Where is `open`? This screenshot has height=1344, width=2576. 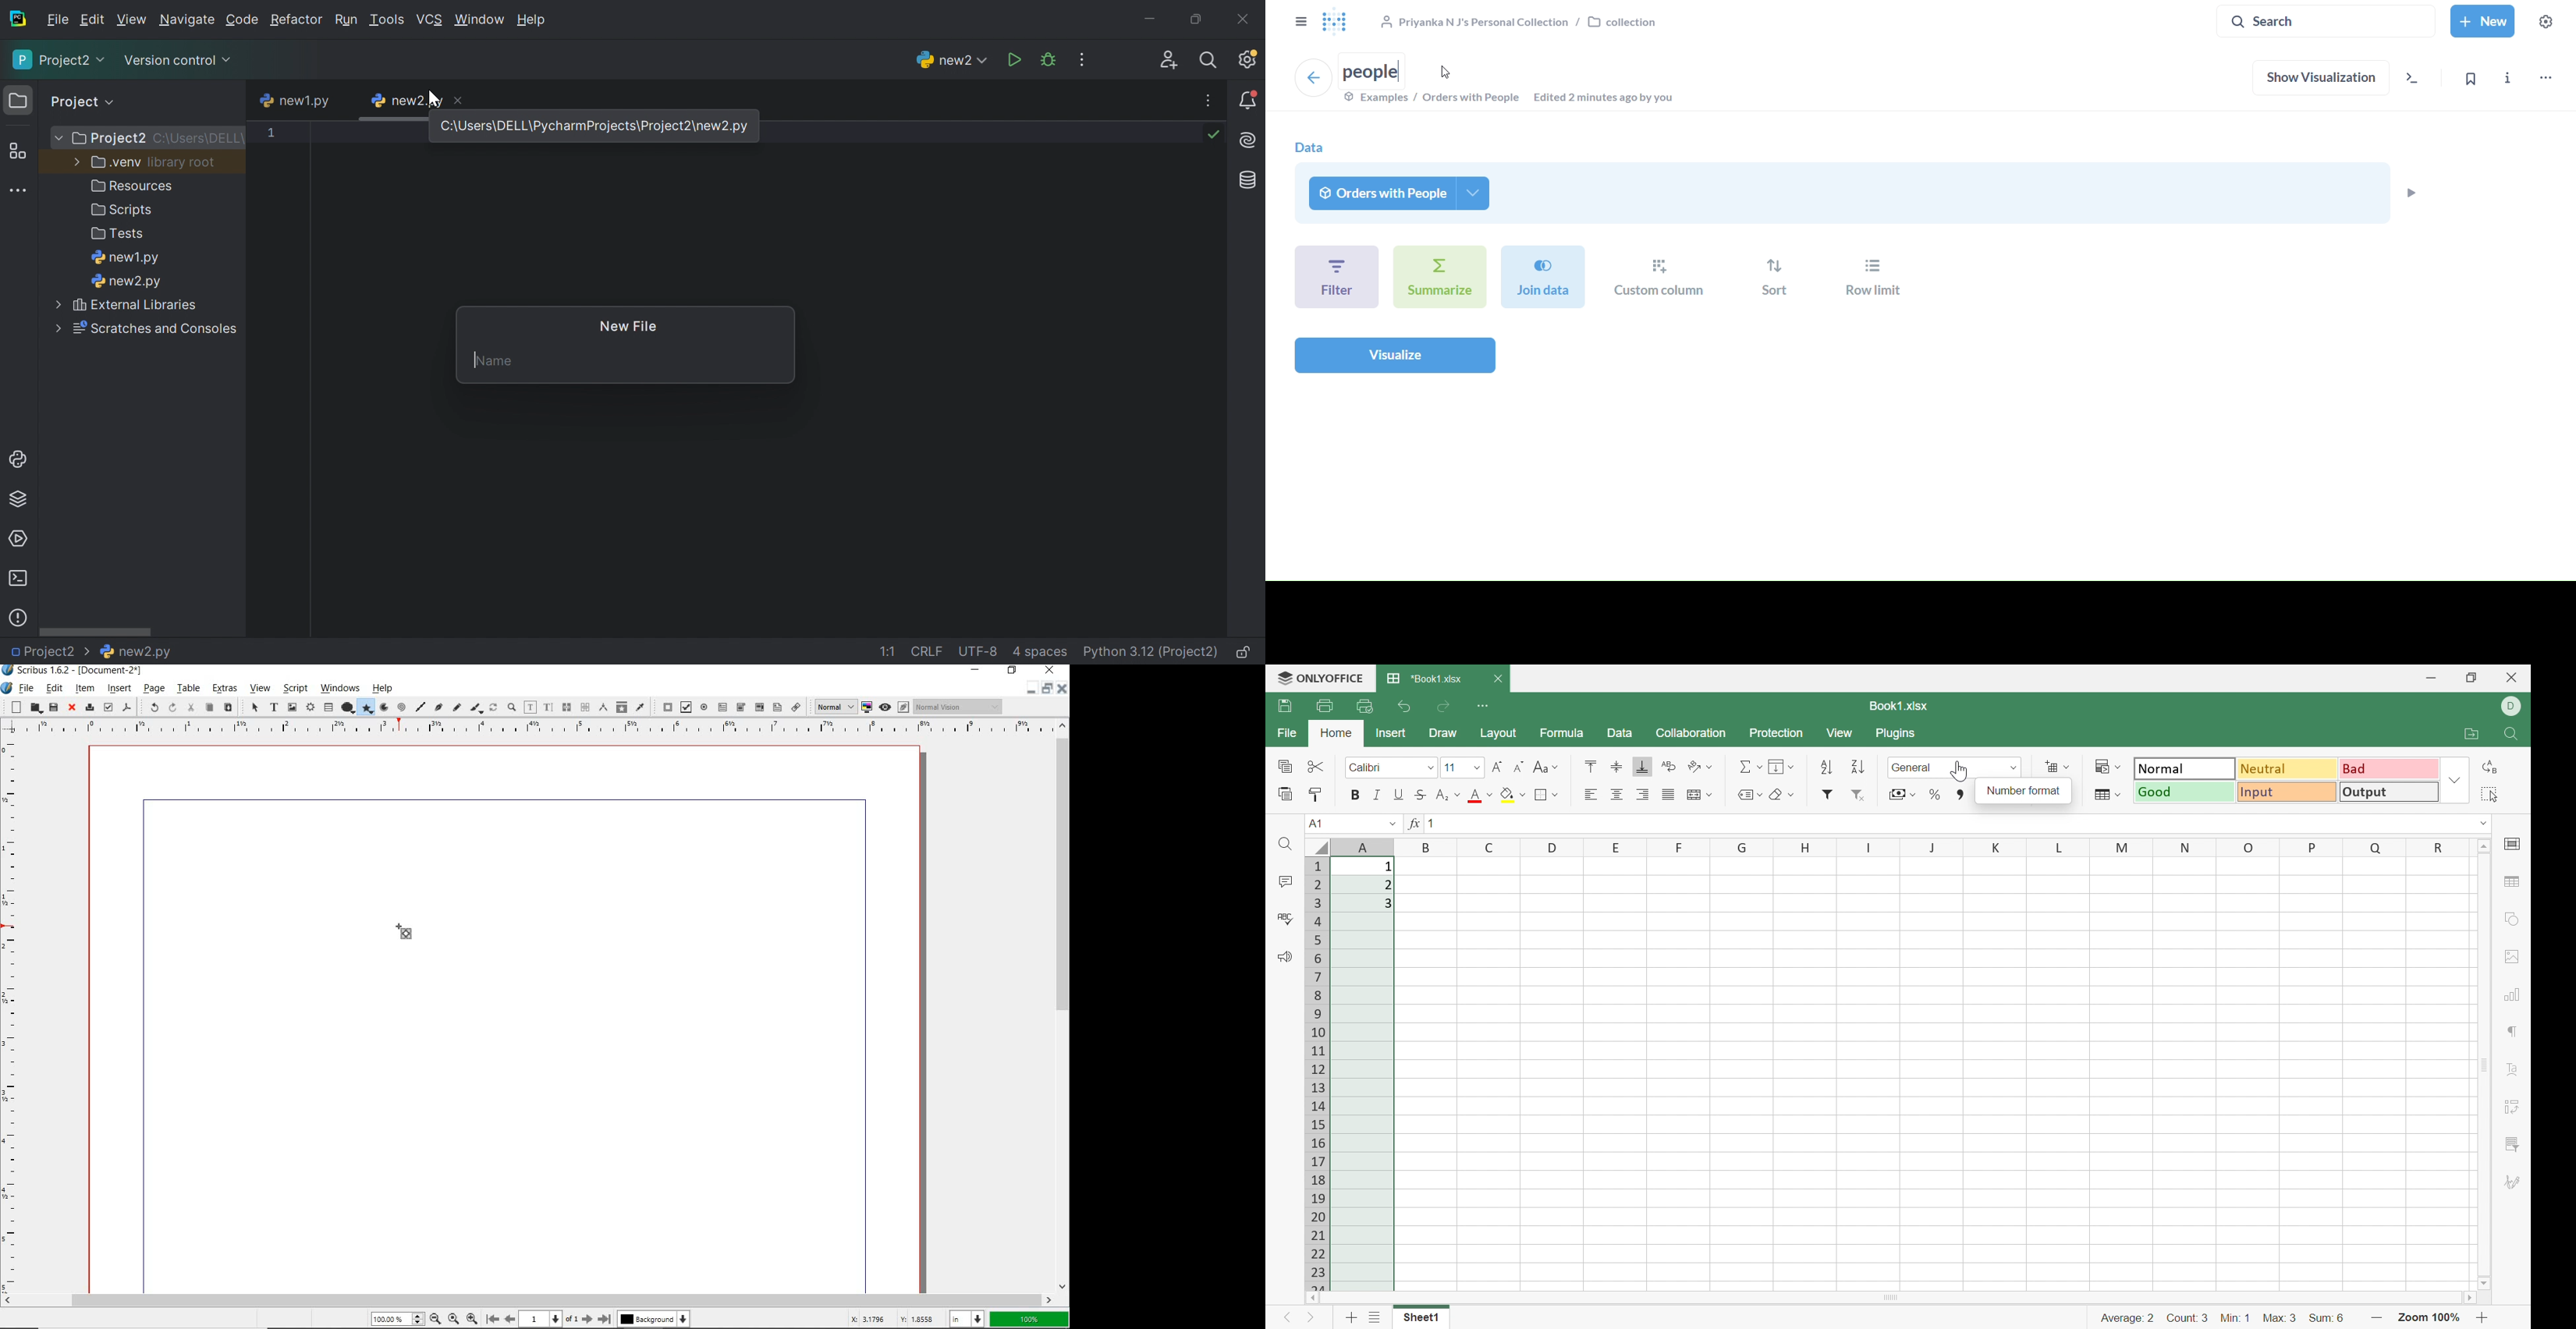
open is located at coordinates (34, 708).